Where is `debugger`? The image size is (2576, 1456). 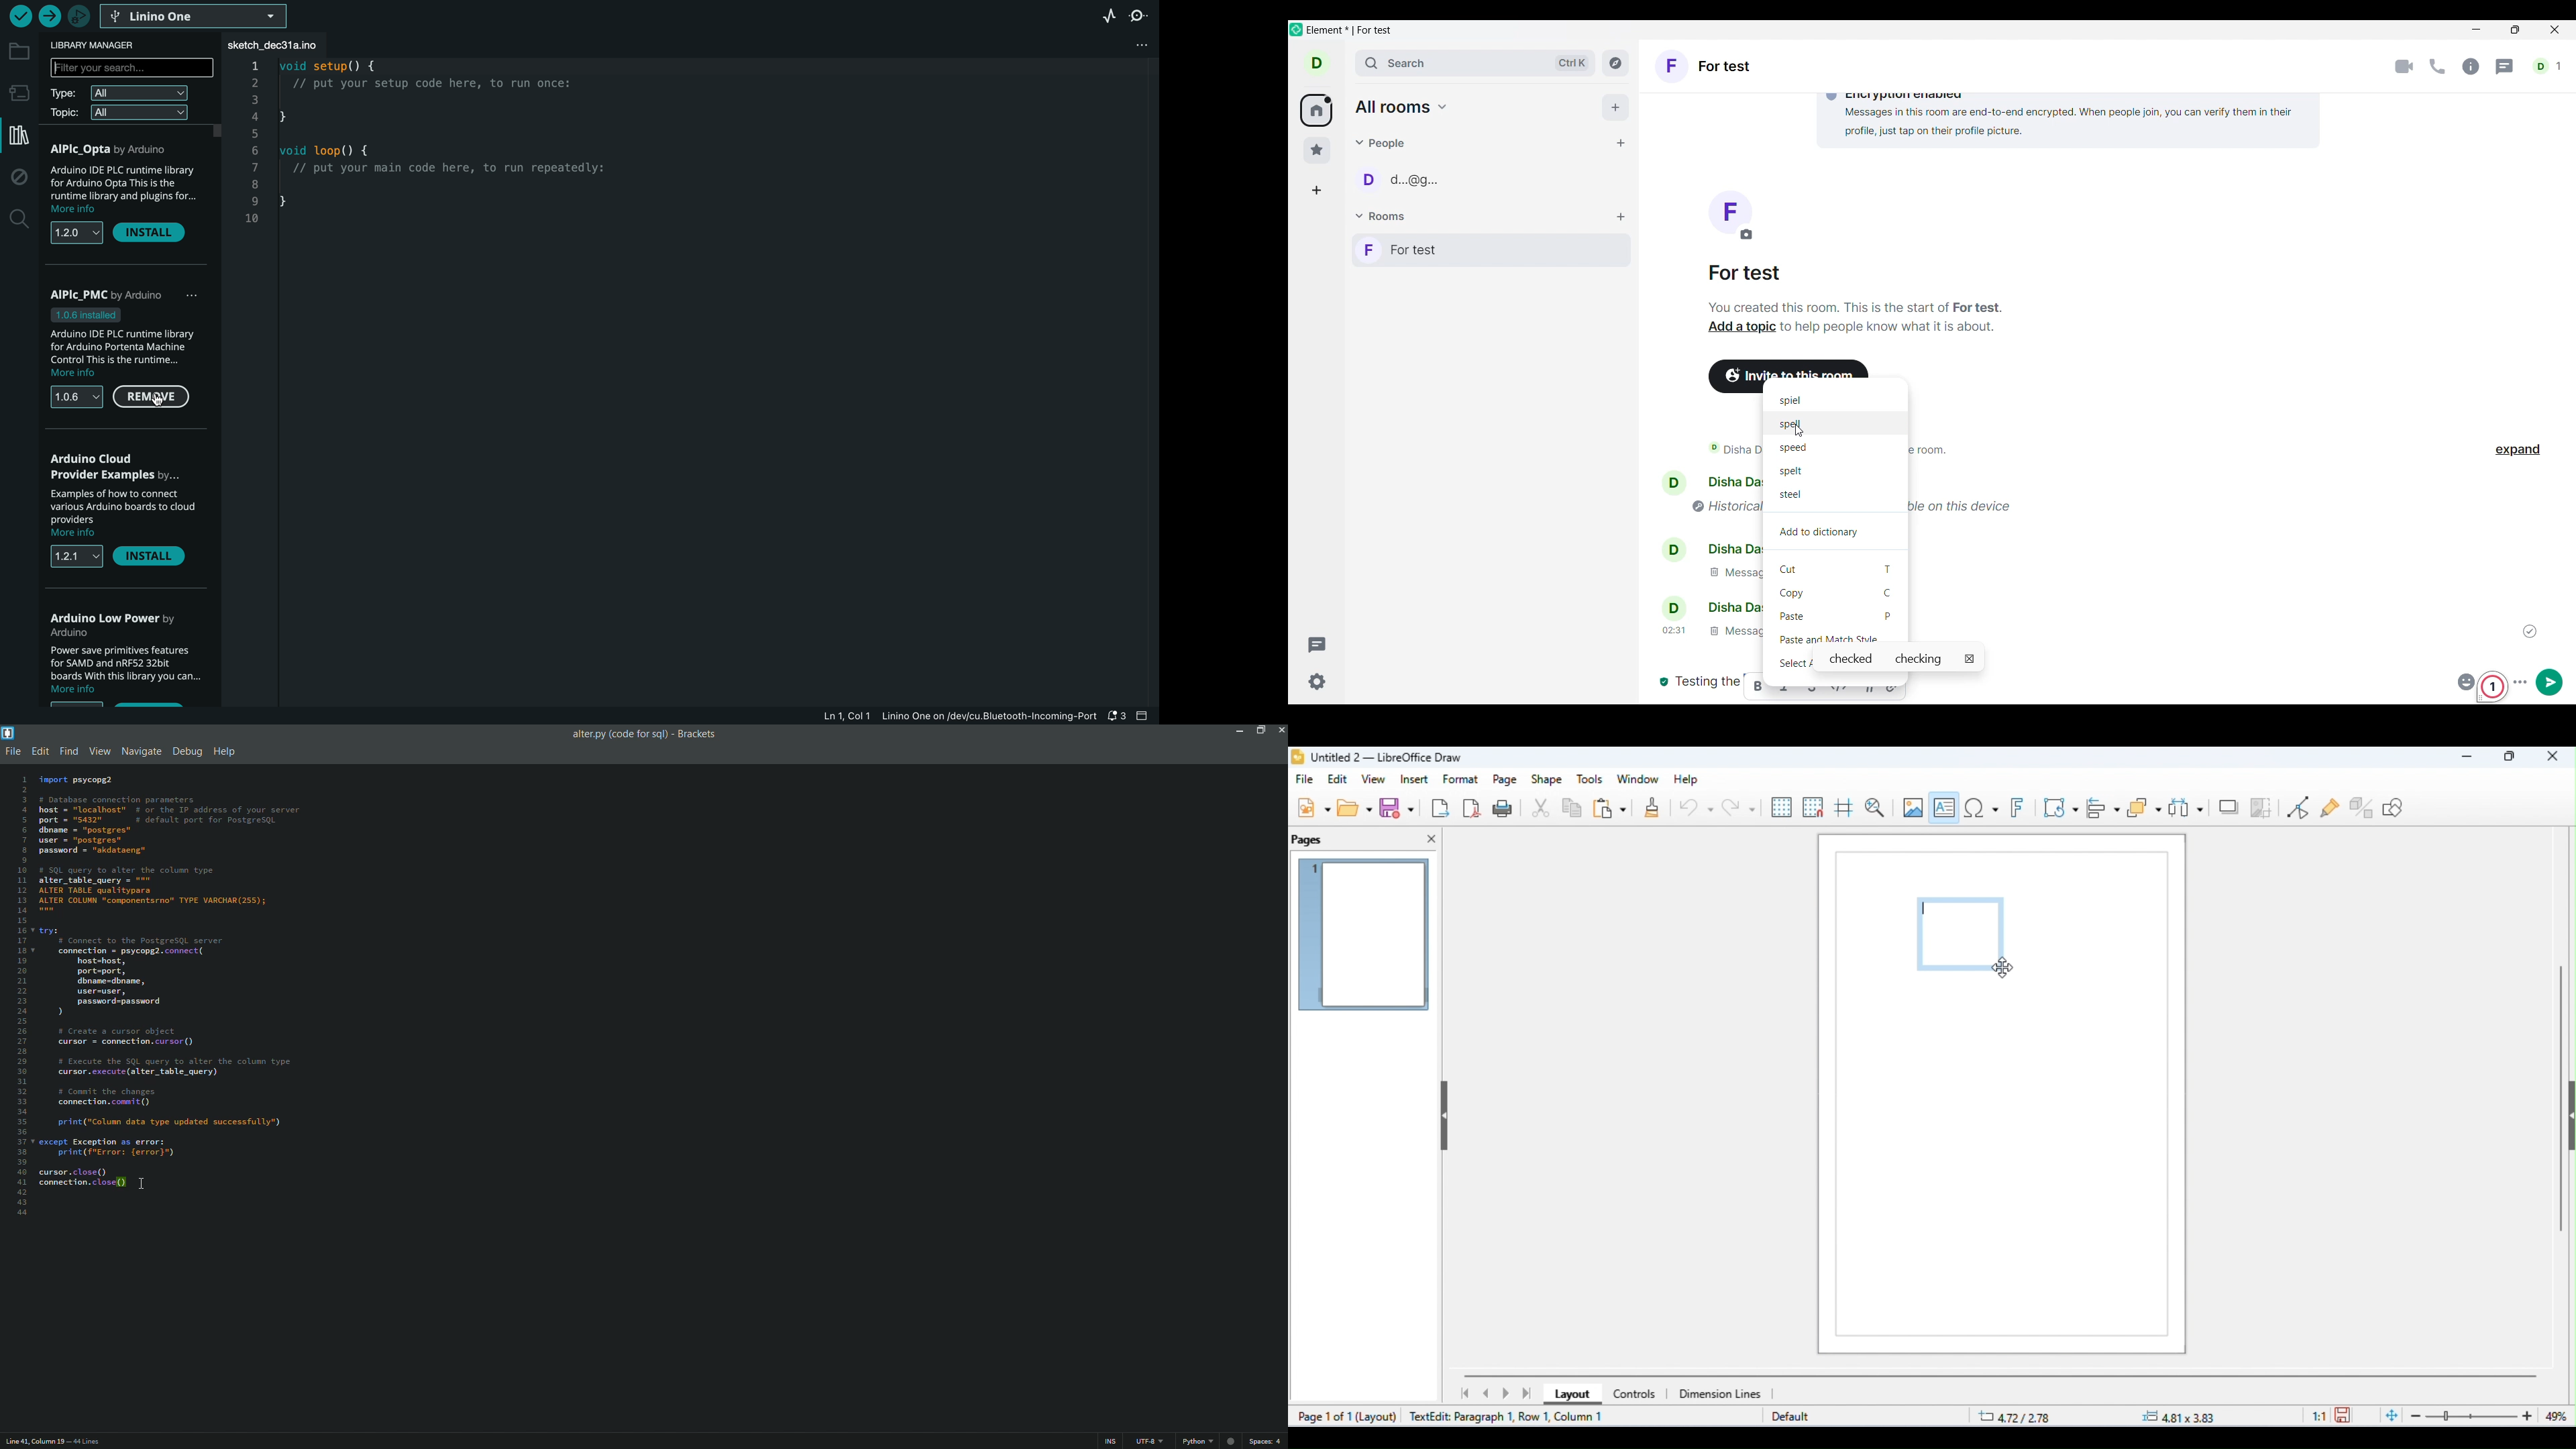 debugger is located at coordinates (78, 18).